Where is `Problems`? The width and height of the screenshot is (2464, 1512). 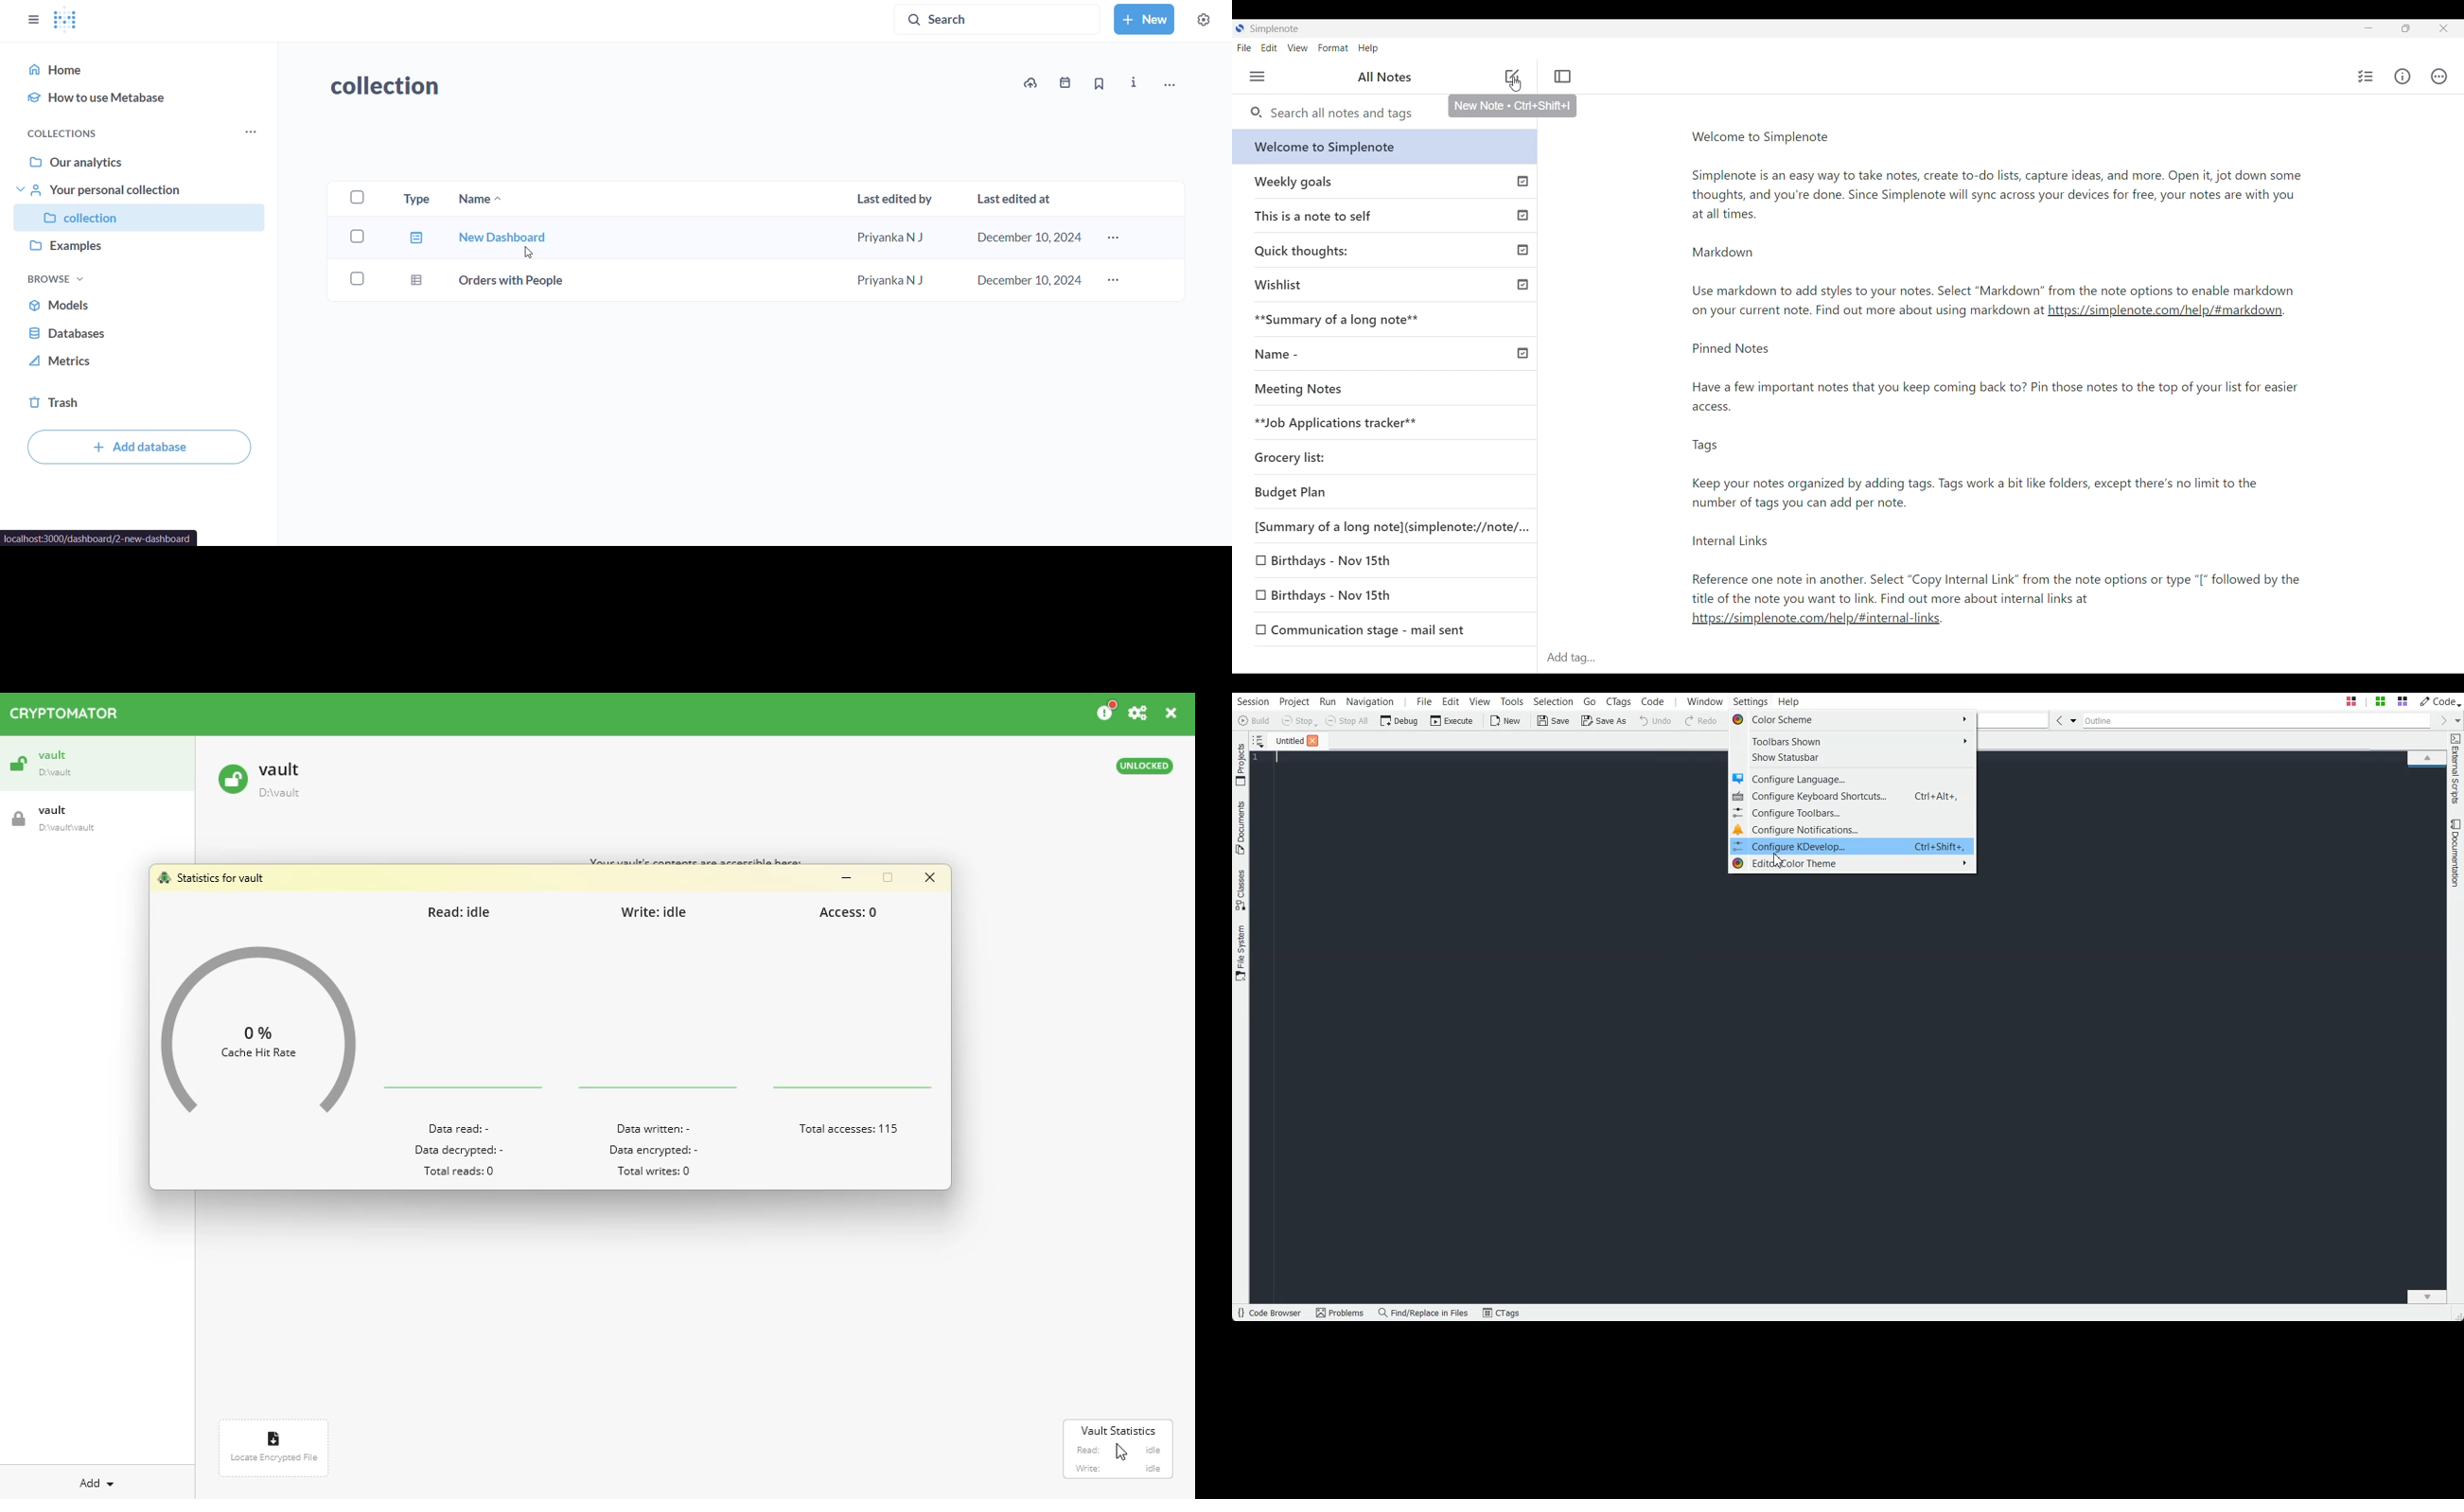 Problems is located at coordinates (1340, 1314).